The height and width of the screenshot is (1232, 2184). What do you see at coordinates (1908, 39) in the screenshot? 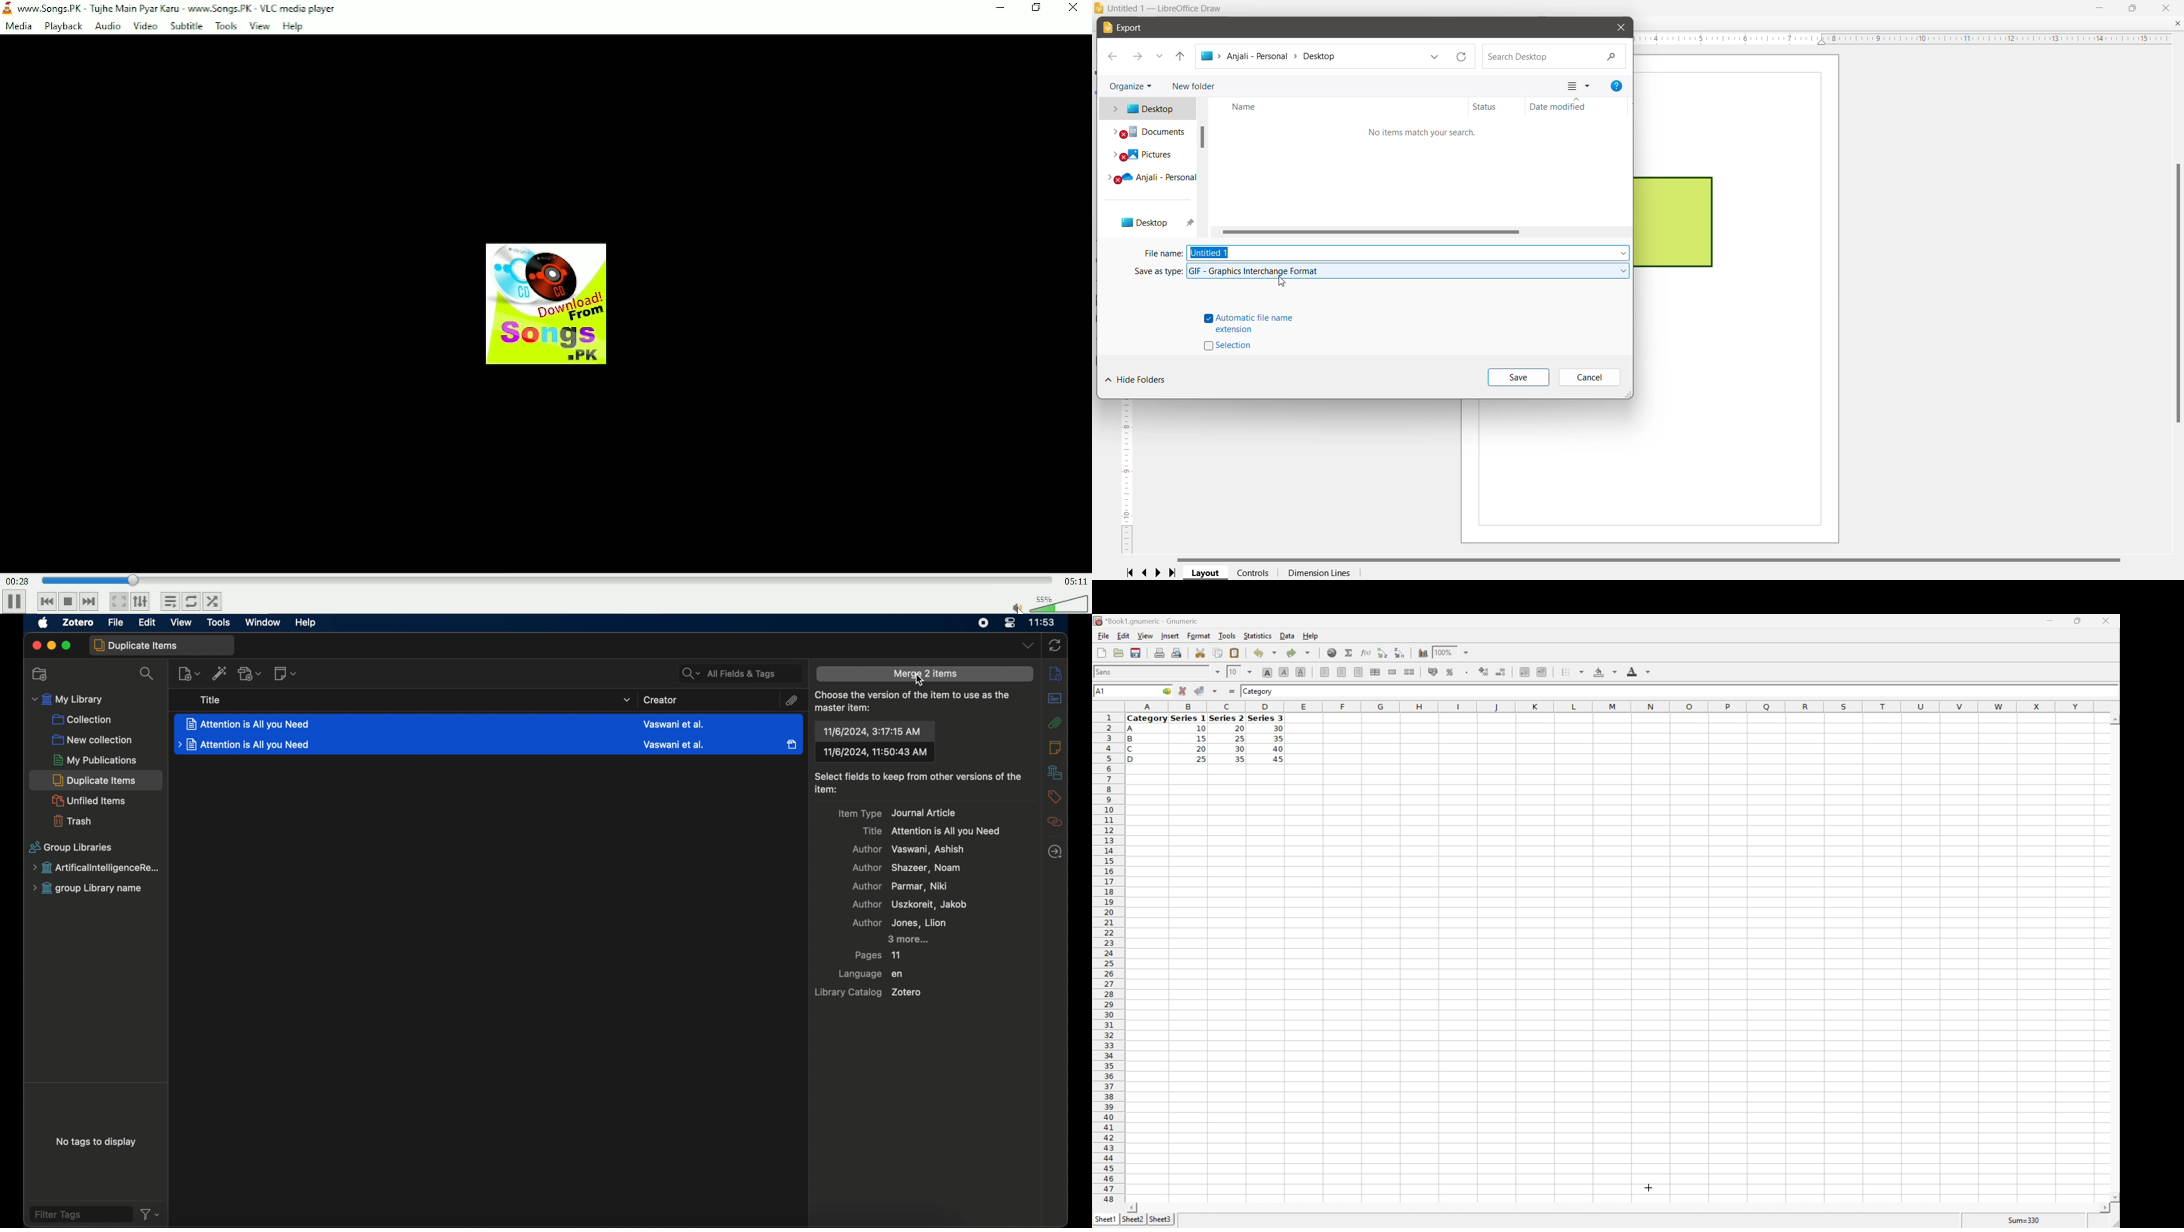
I see `horizontal ruler` at bounding box center [1908, 39].